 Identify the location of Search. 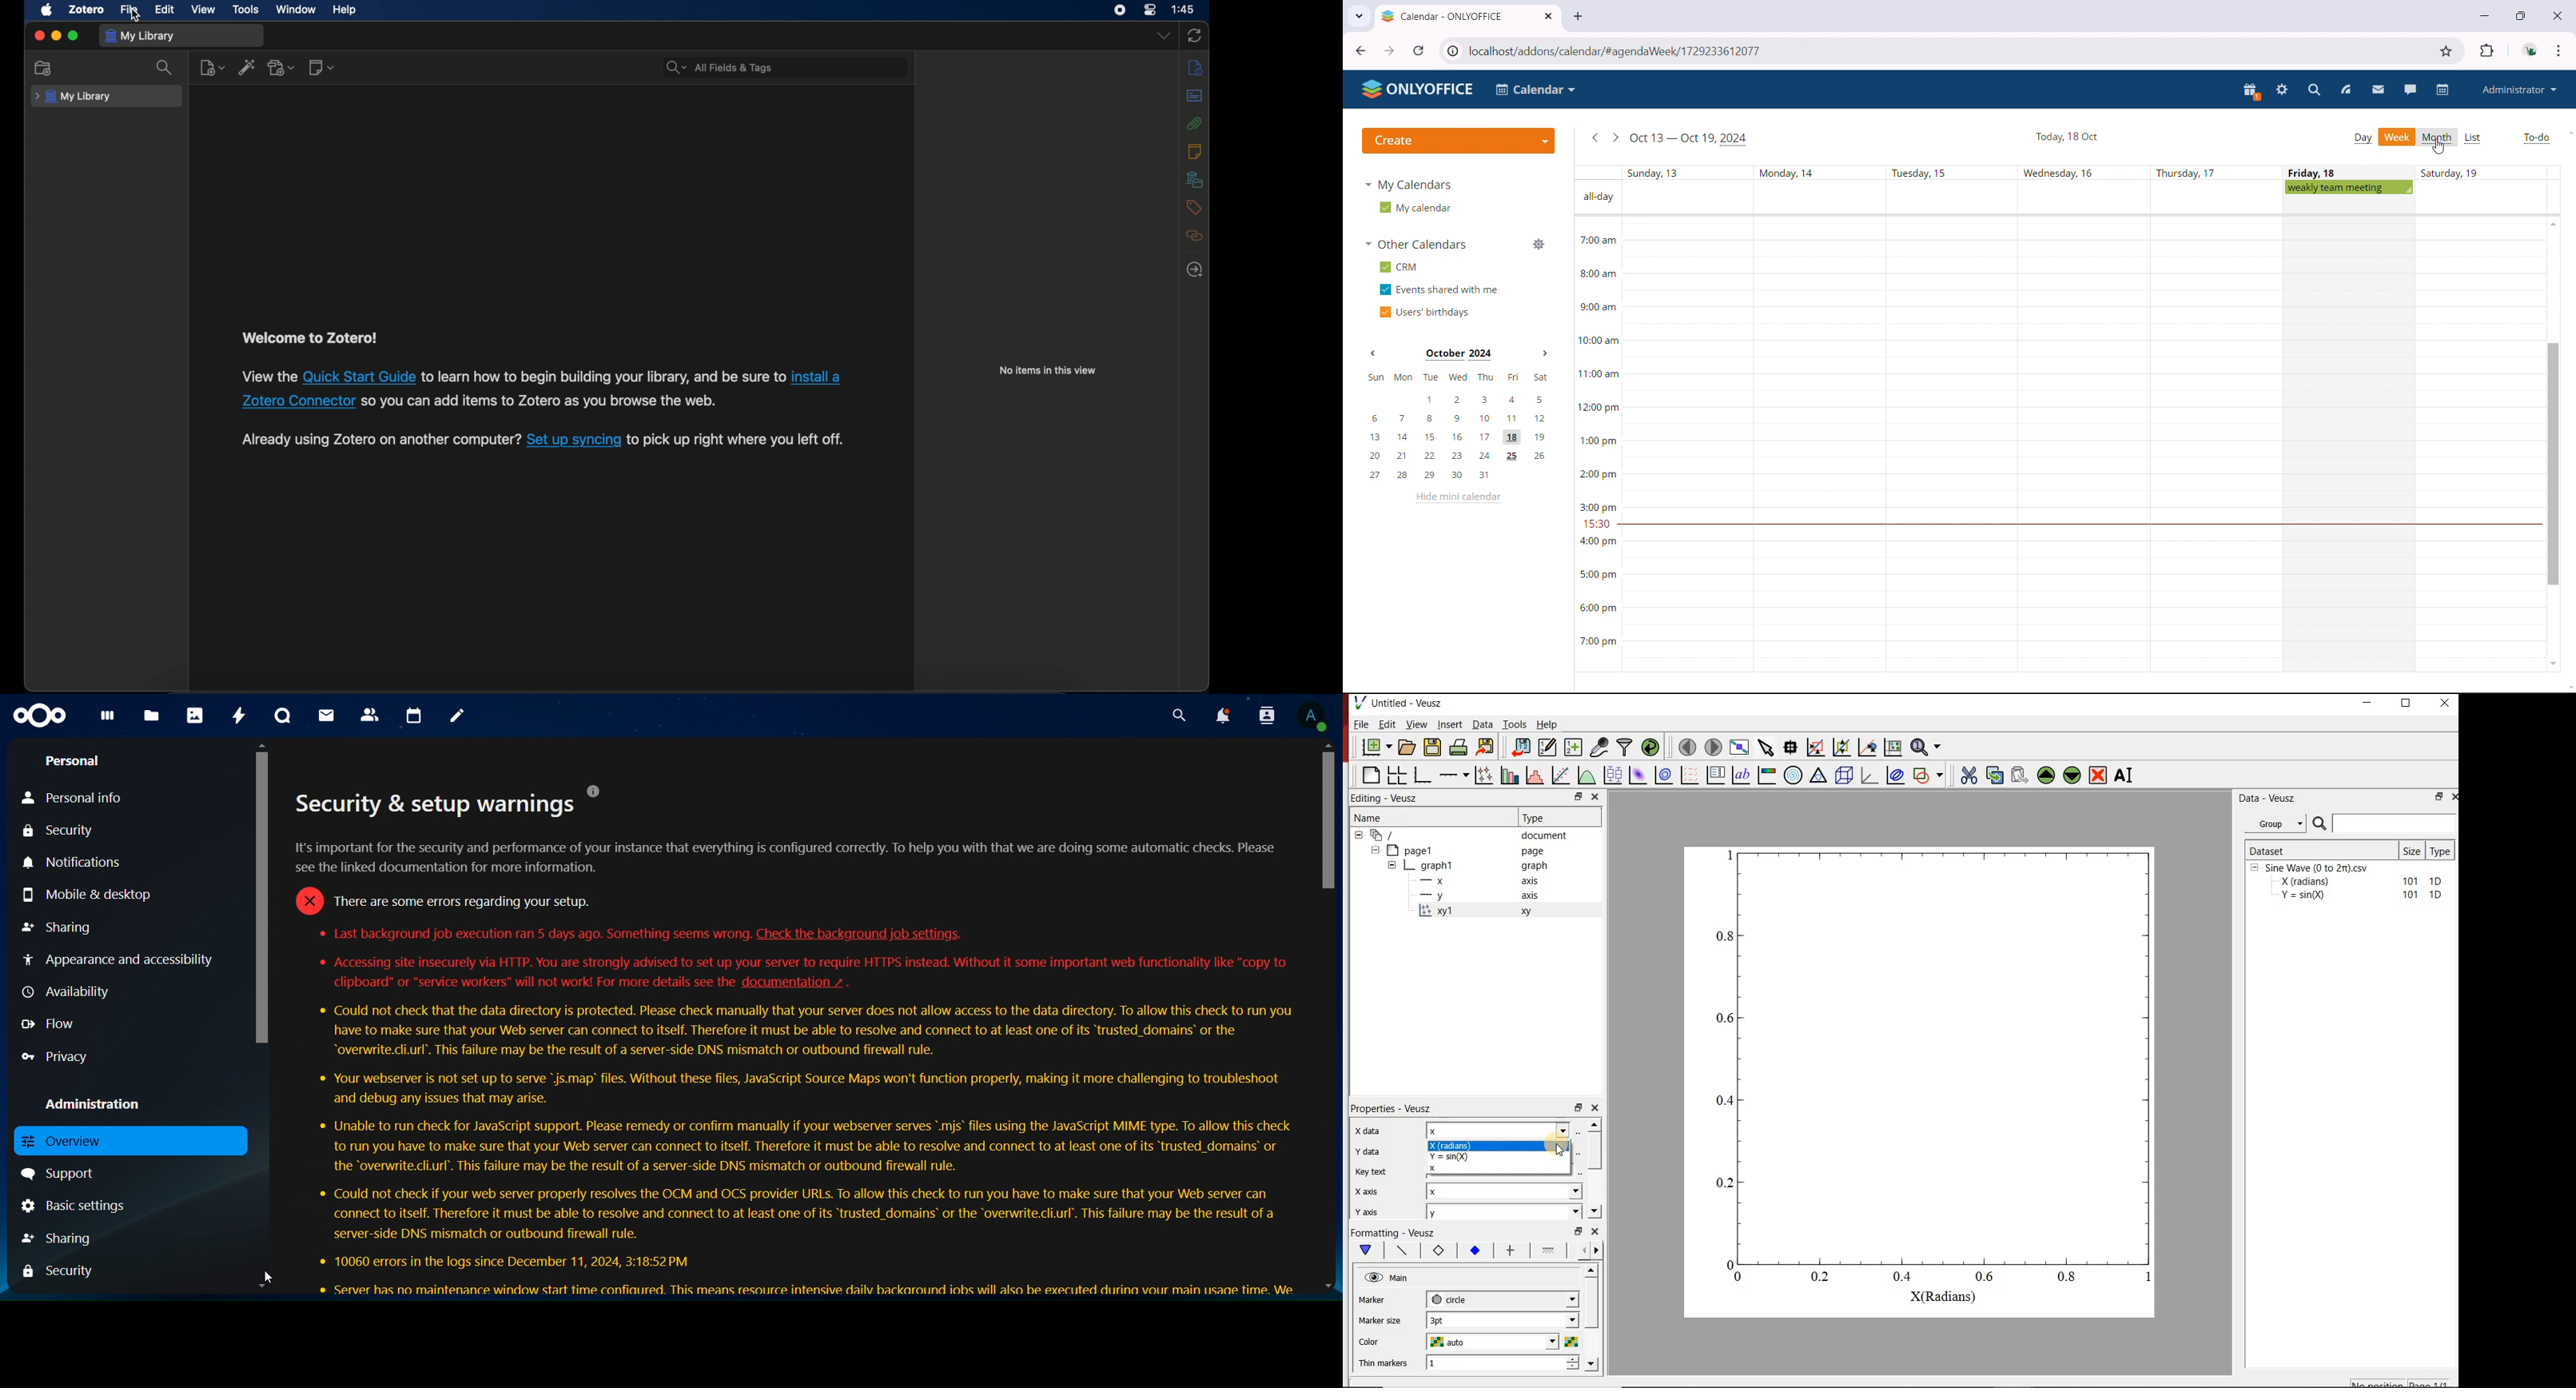
(2385, 824).